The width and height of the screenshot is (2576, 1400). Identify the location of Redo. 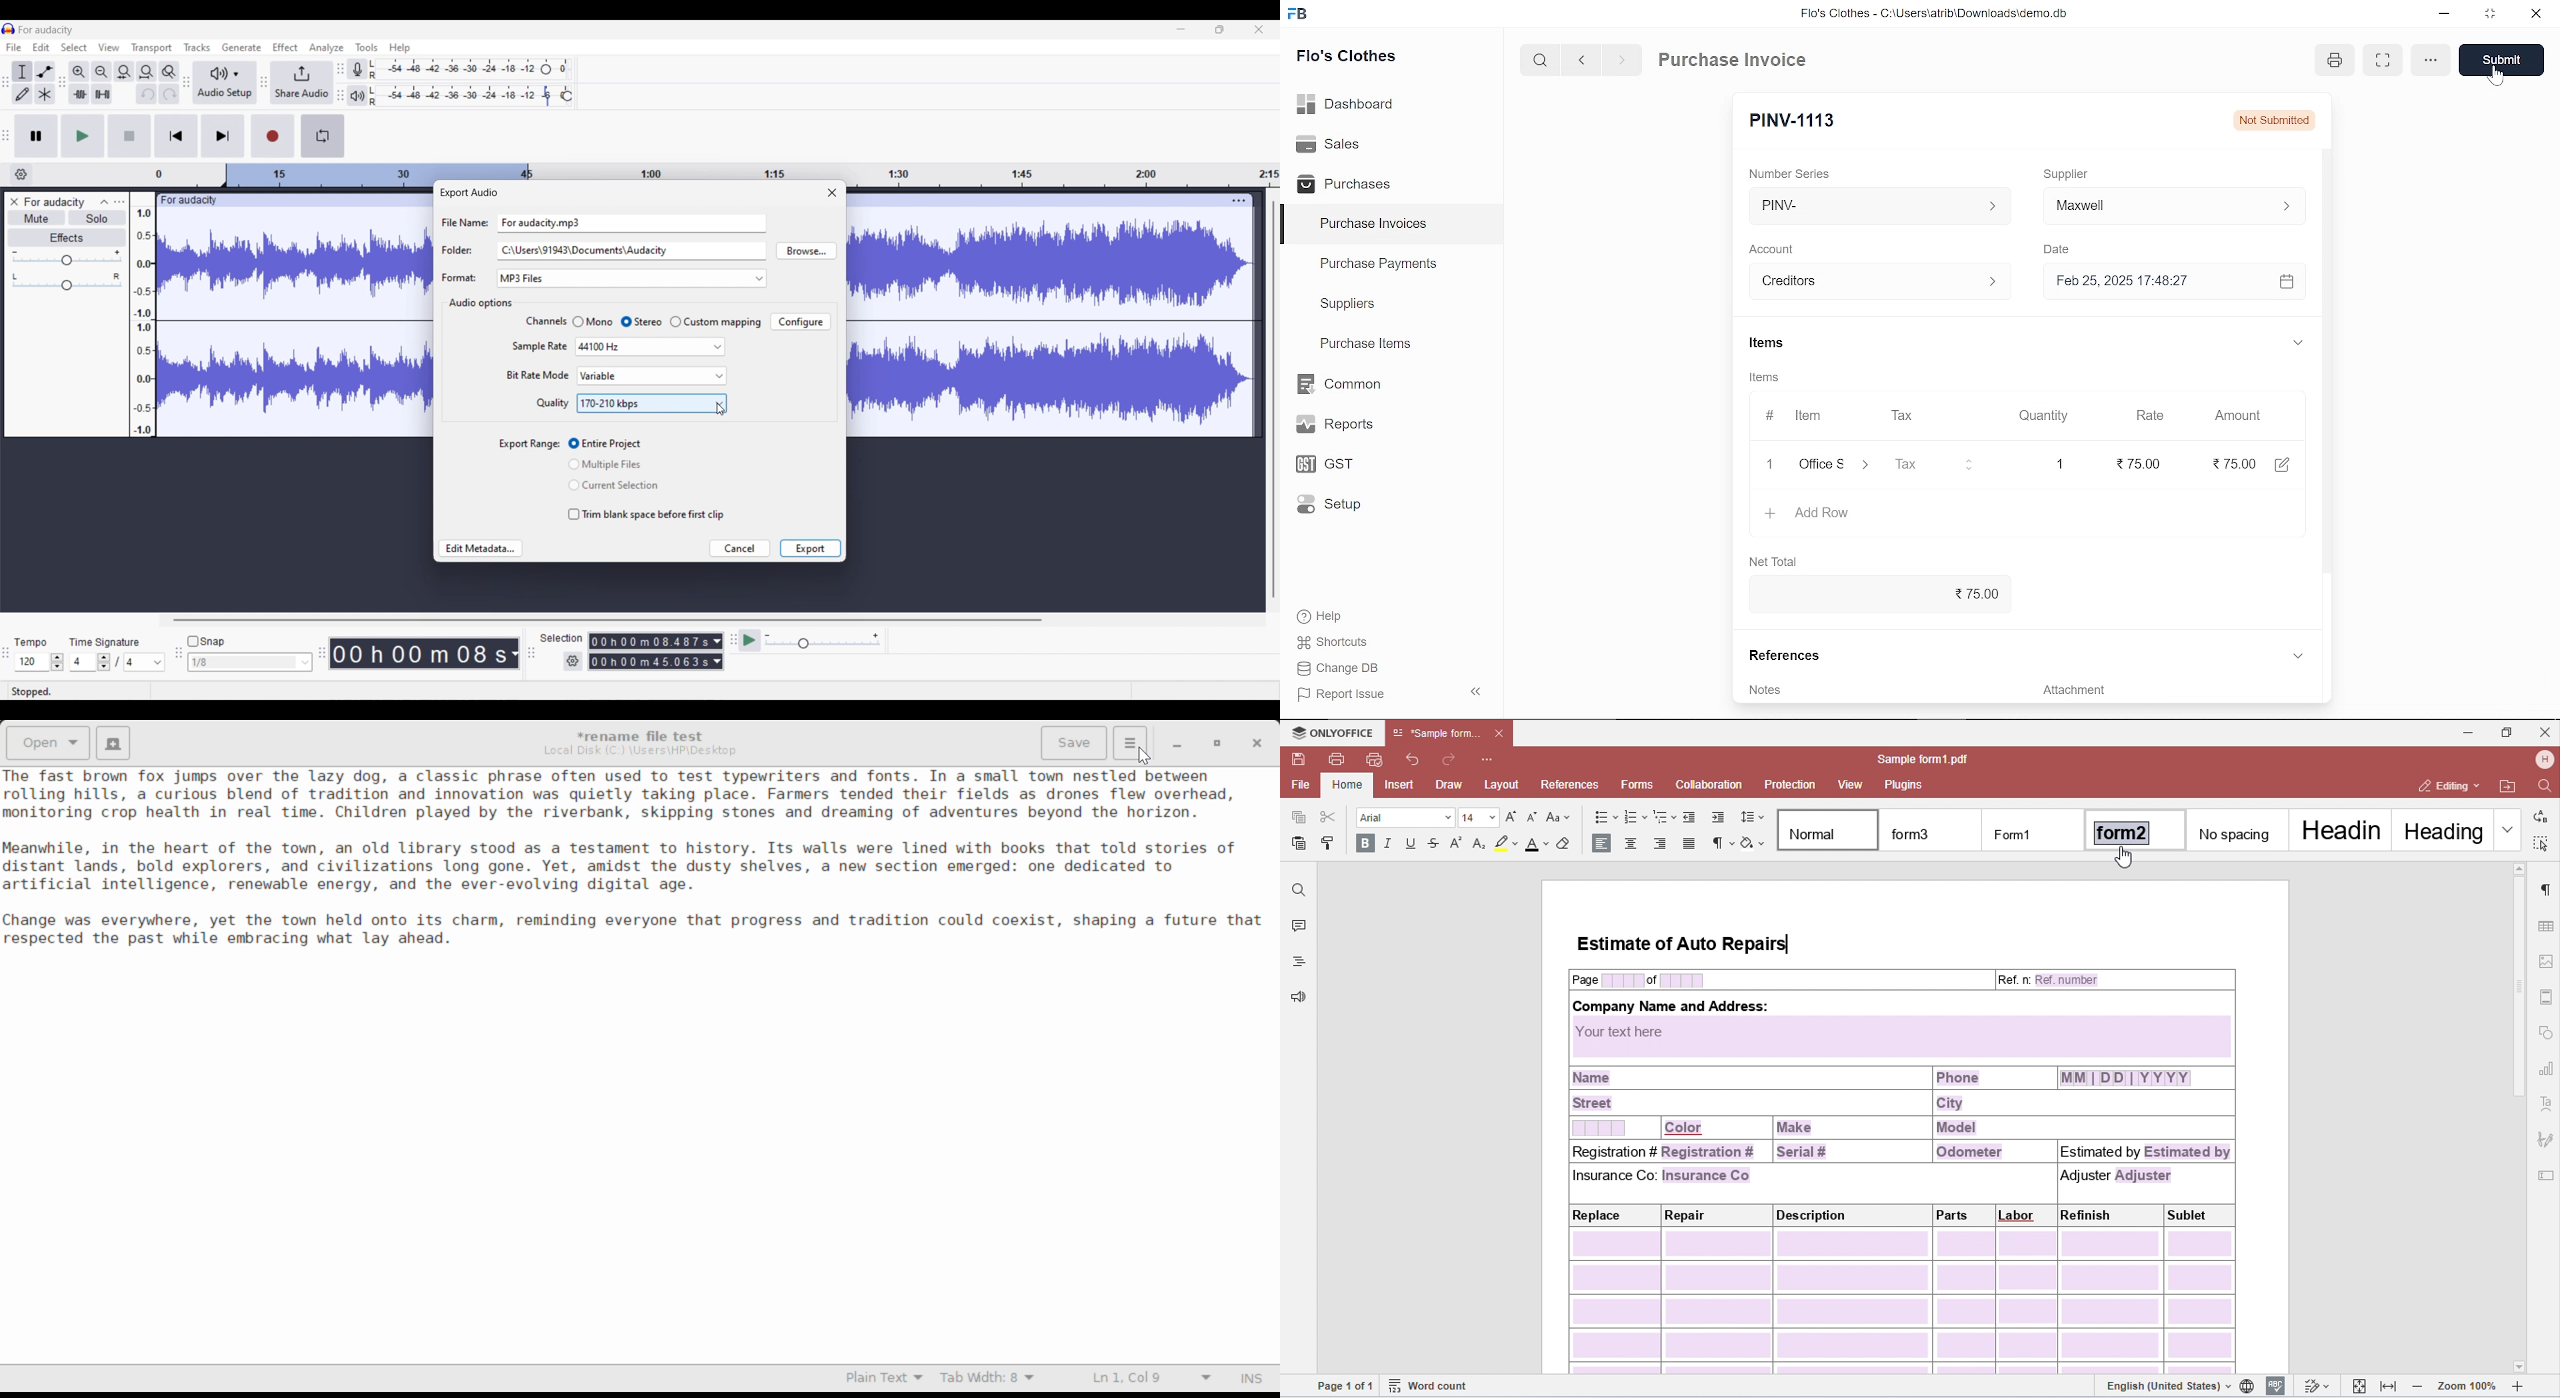
(169, 93).